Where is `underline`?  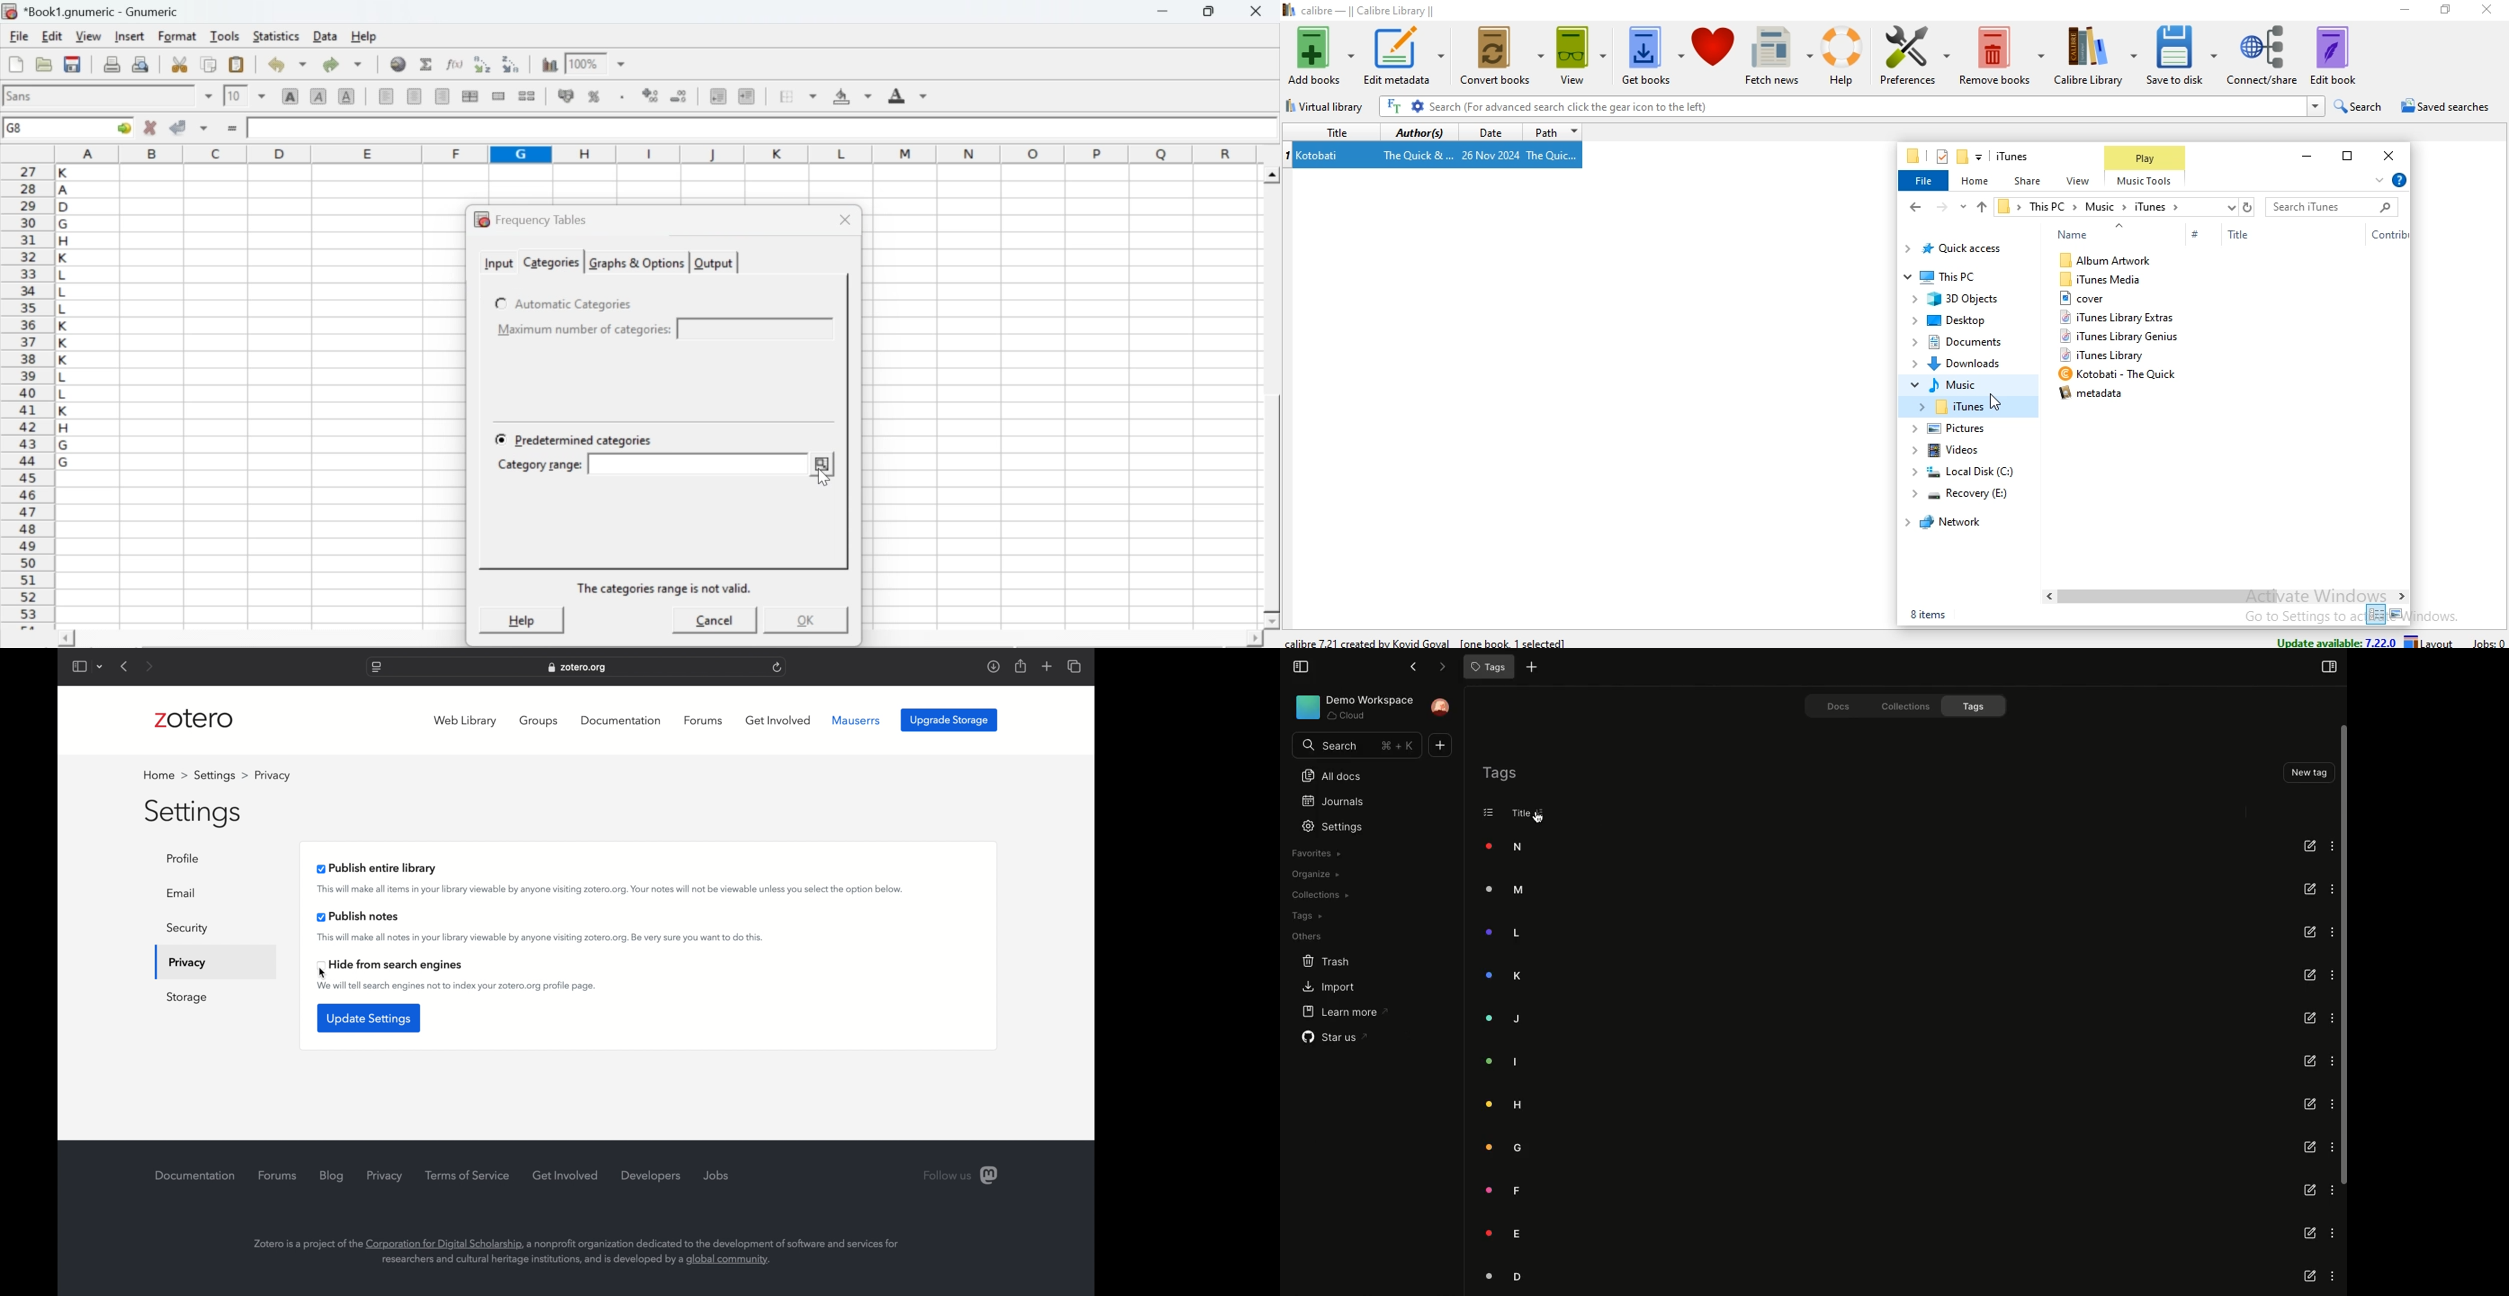 underline is located at coordinates (347, 95).